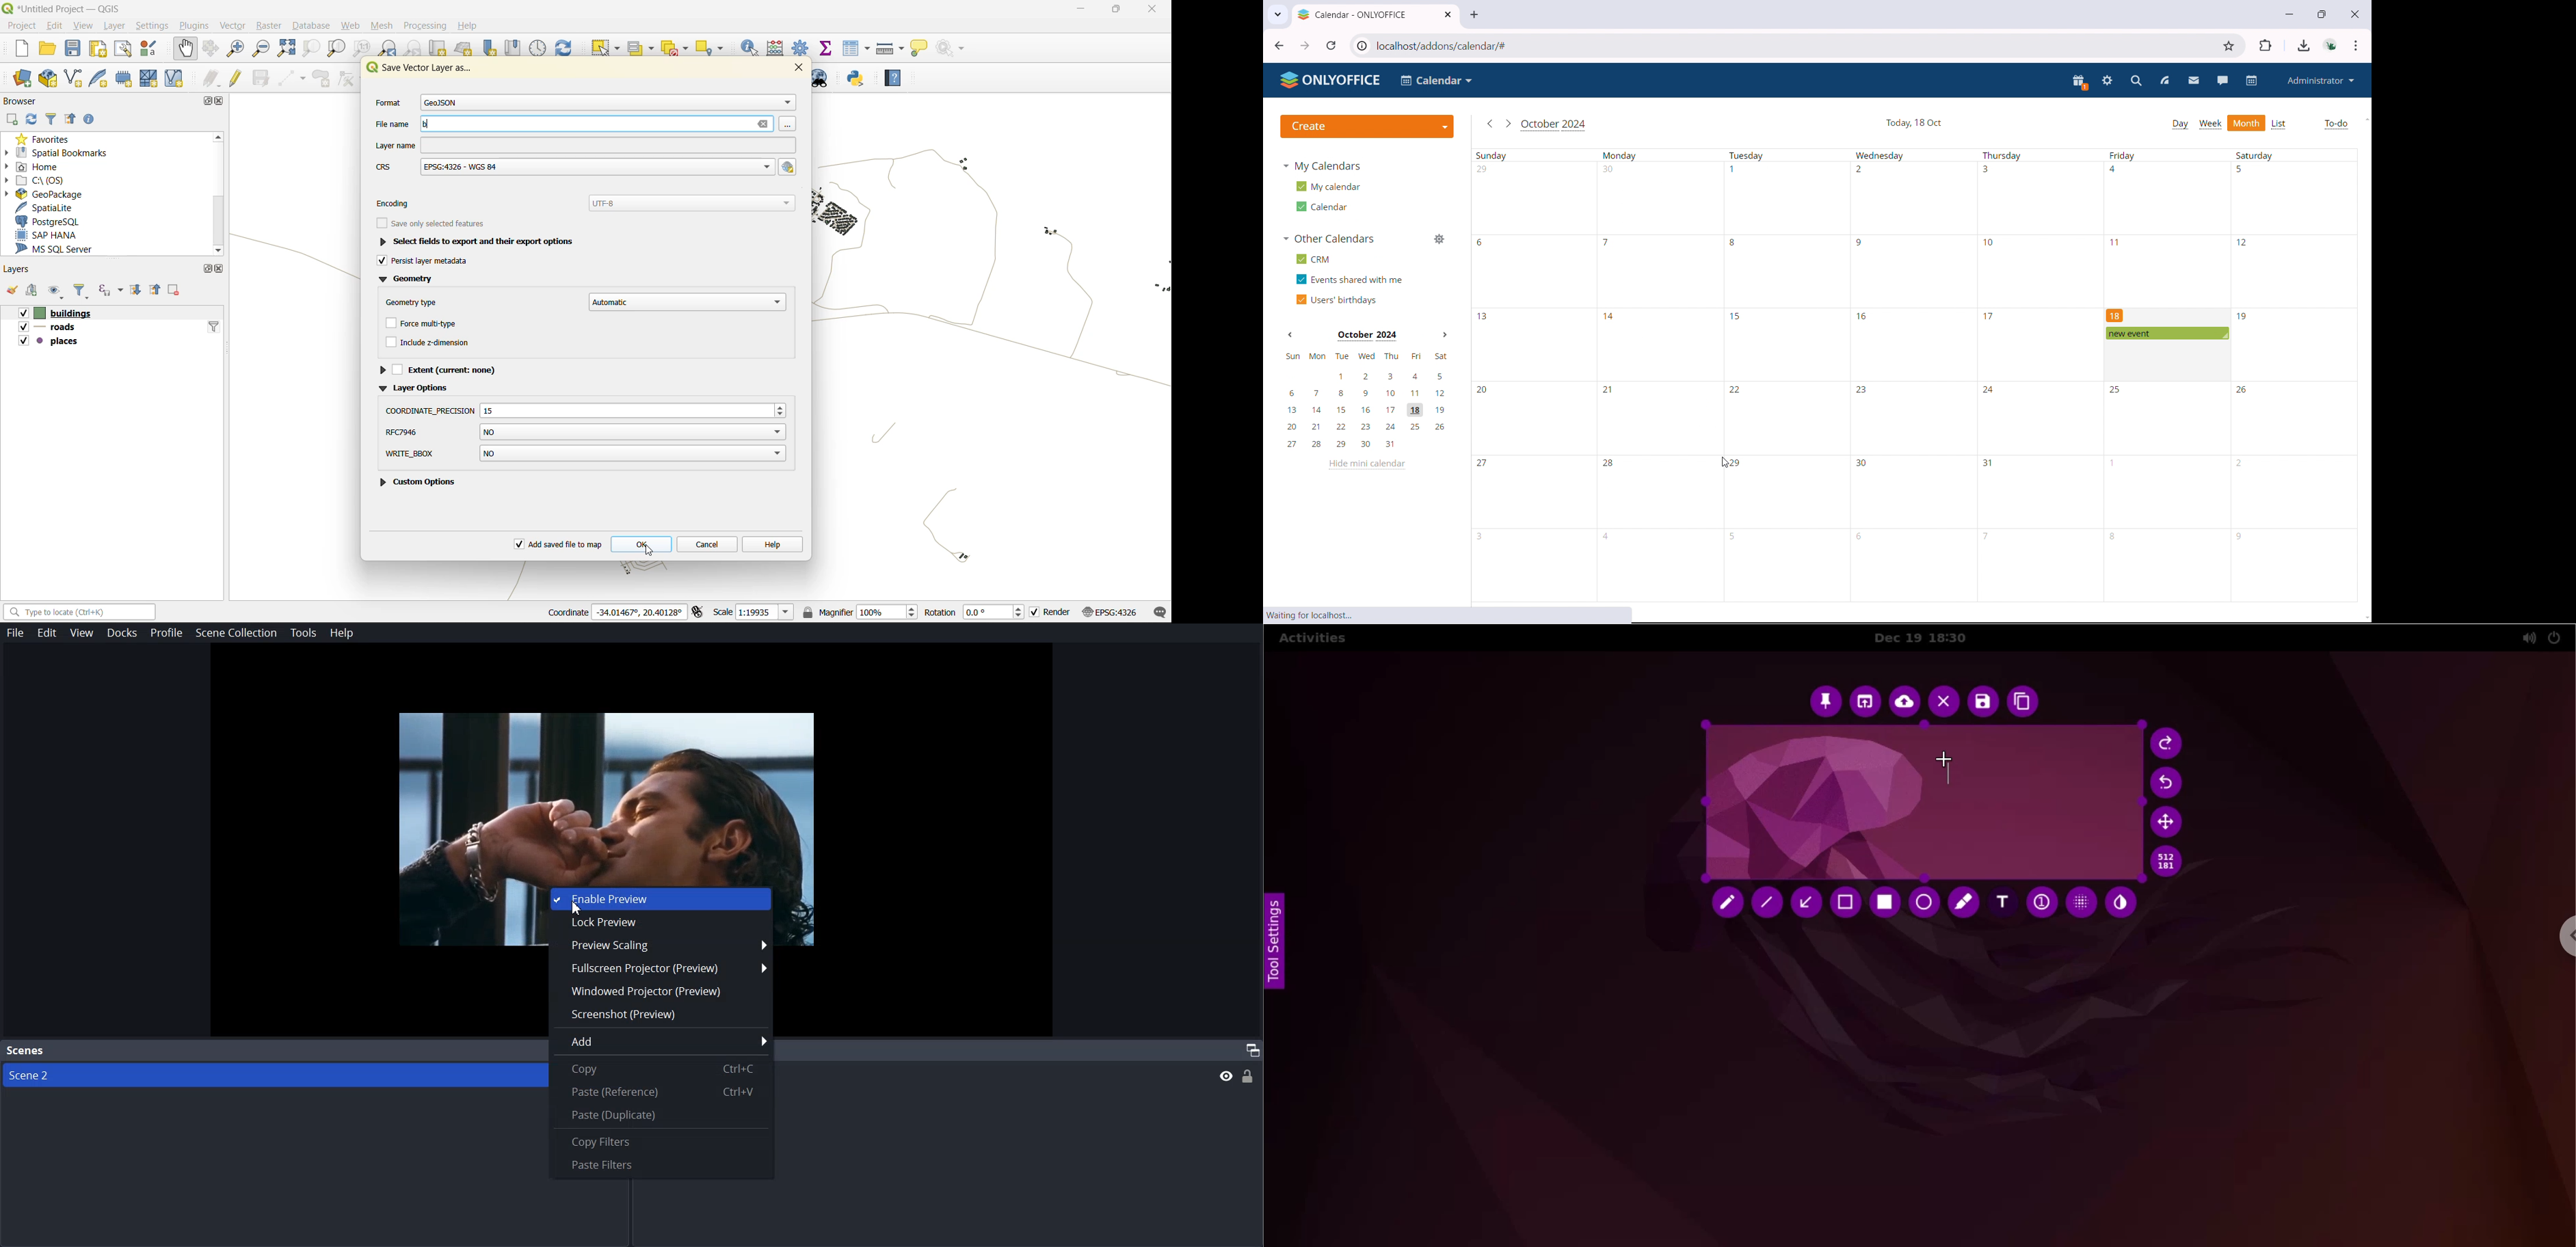  Describe the element at coordinates (212, 100) in the screenshot. I see `maximize` at that location.